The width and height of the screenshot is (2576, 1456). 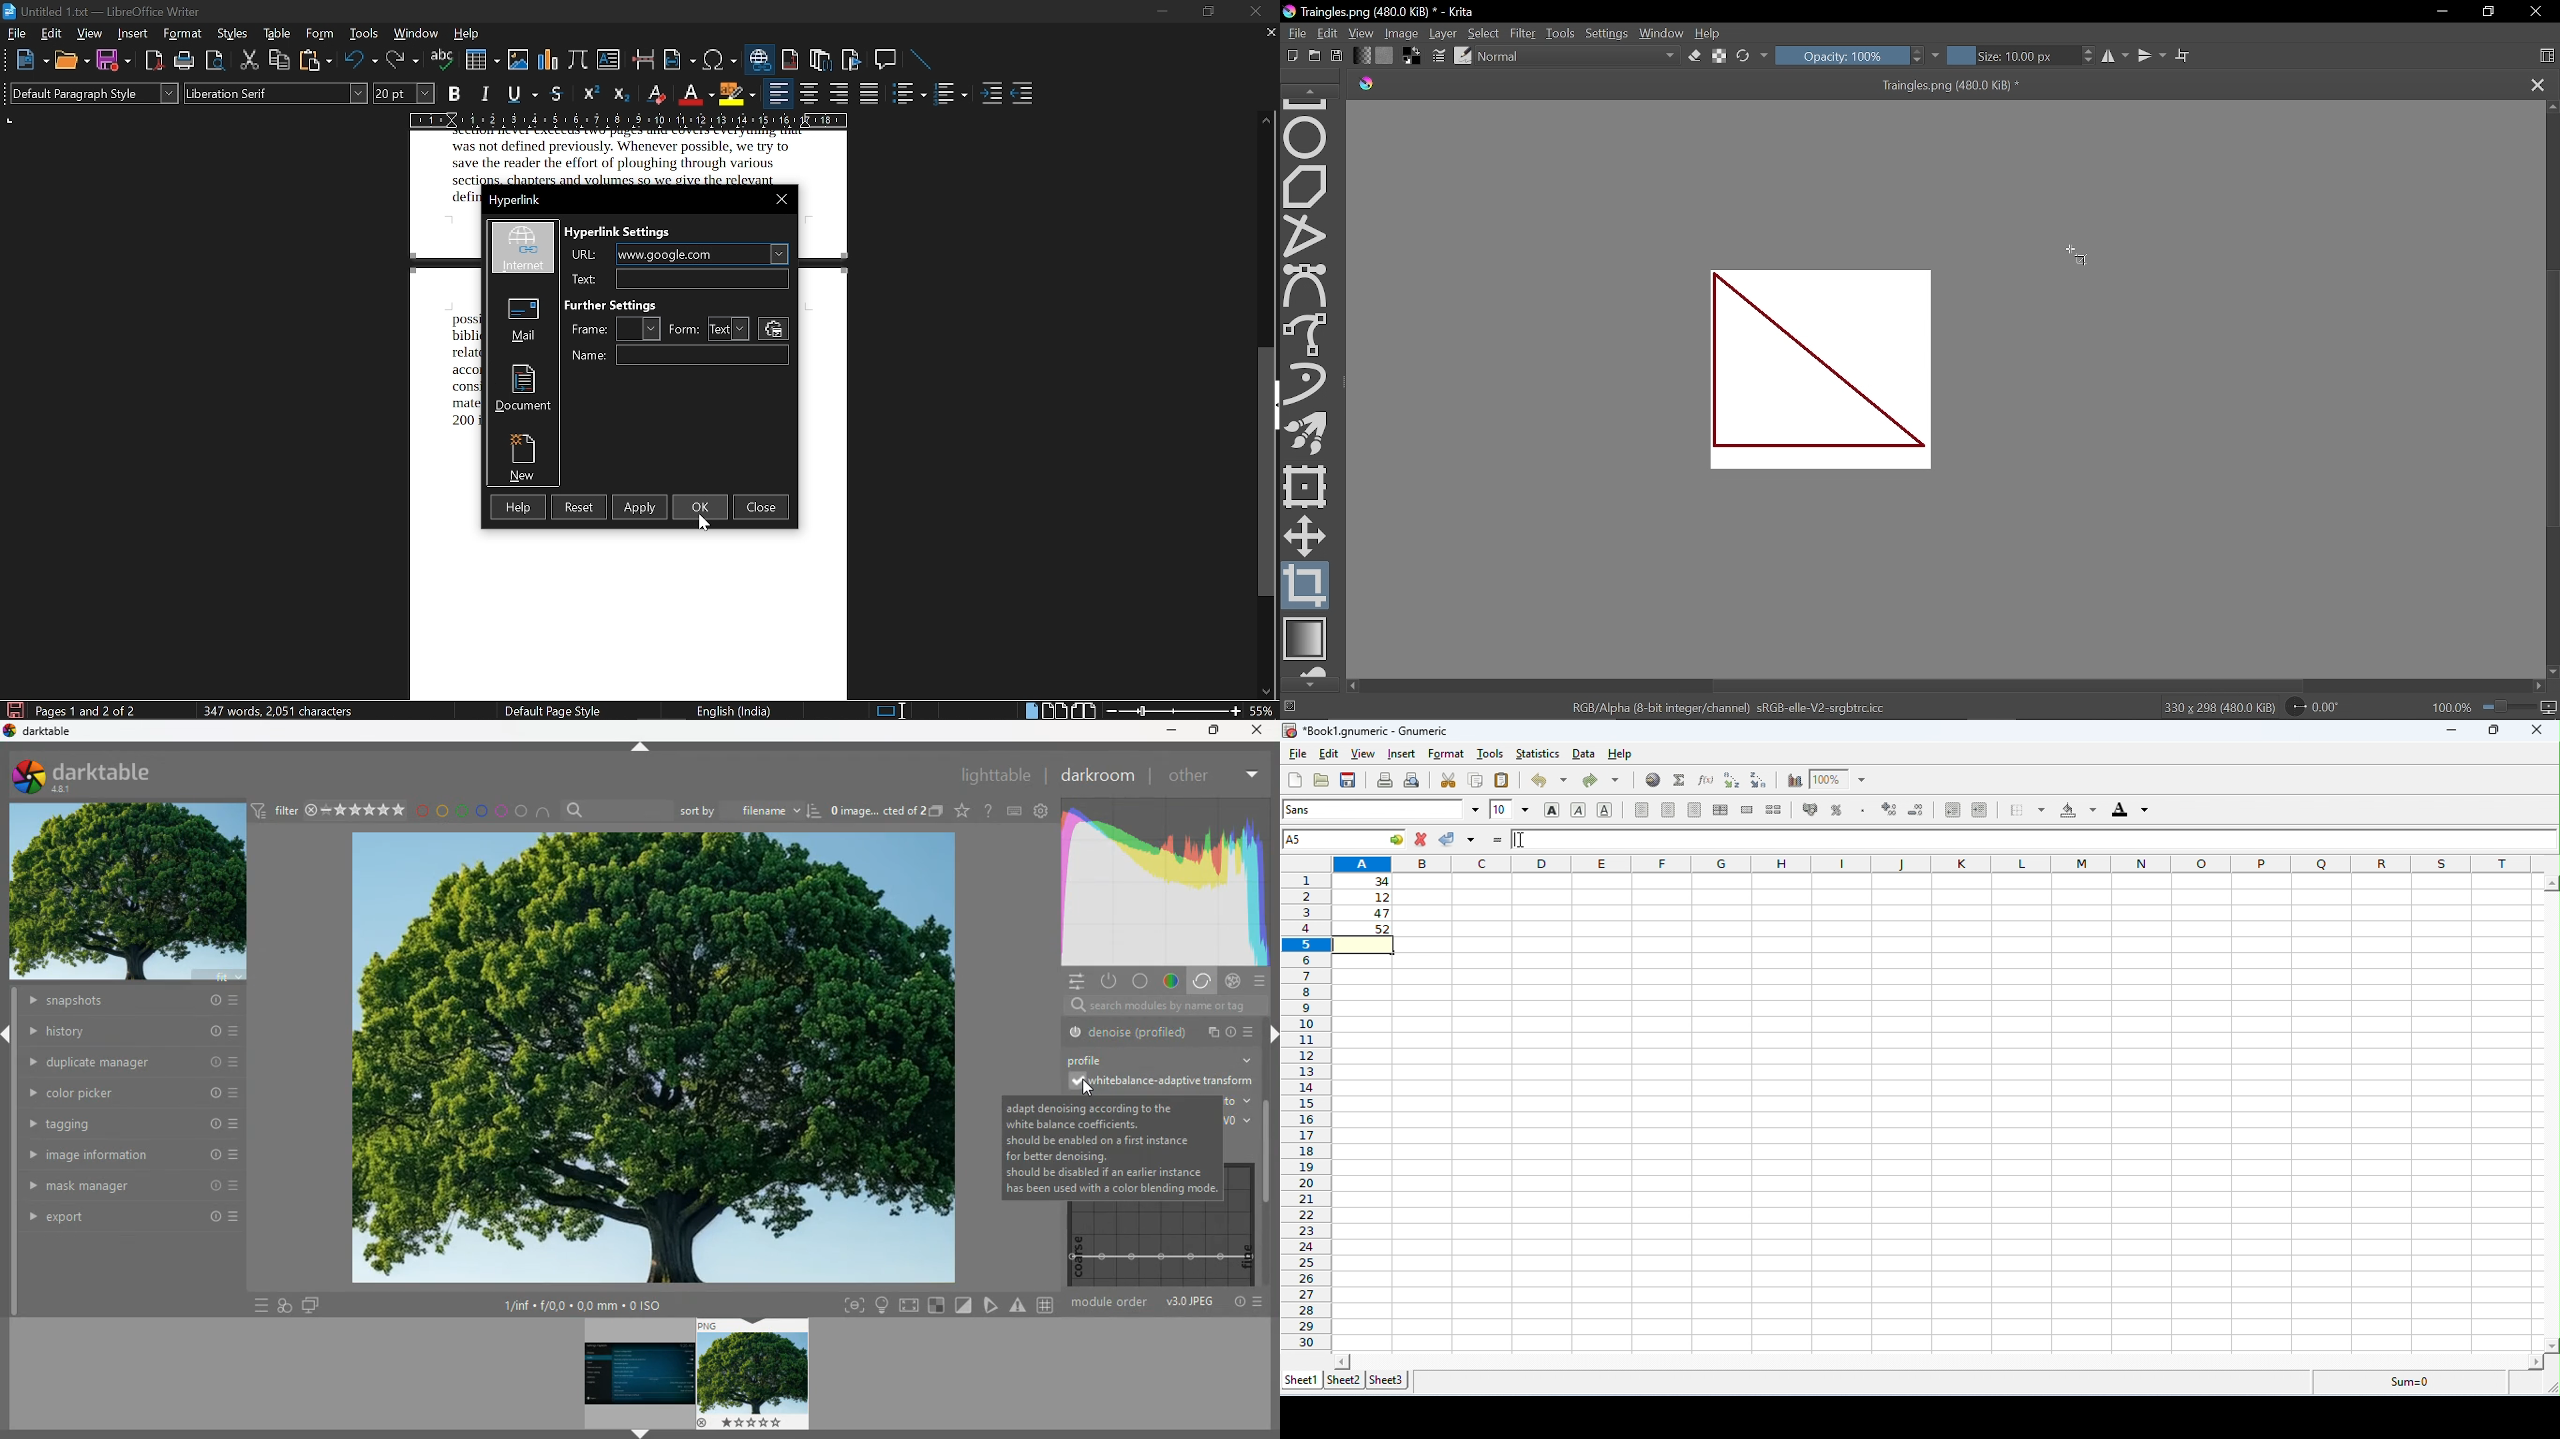 I want to click on mask manager, so click(x=124, y=1183).